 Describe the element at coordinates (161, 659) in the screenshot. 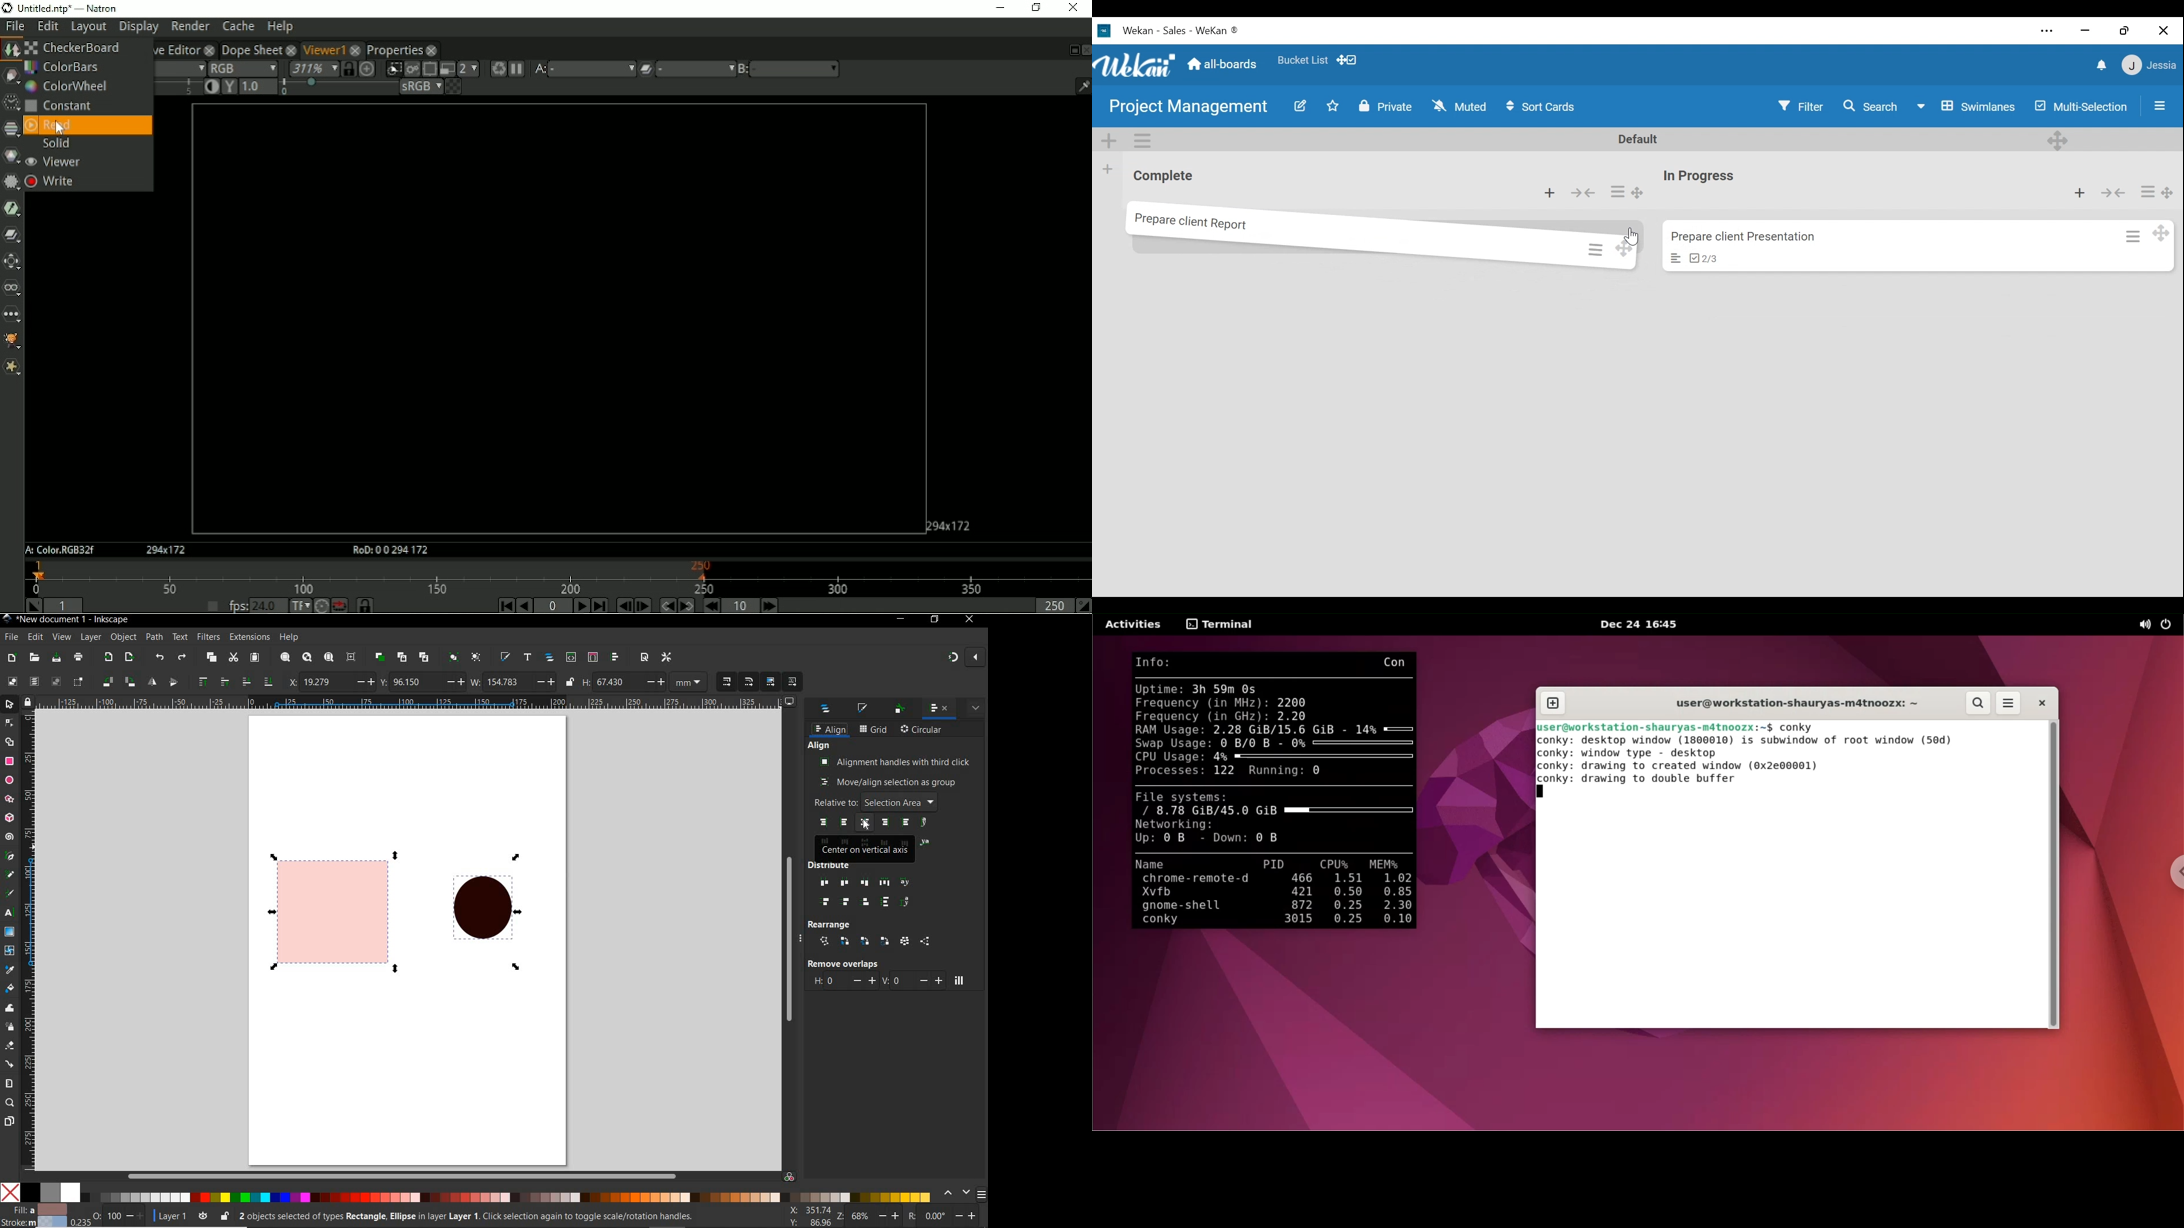

I see `undo` at that location.